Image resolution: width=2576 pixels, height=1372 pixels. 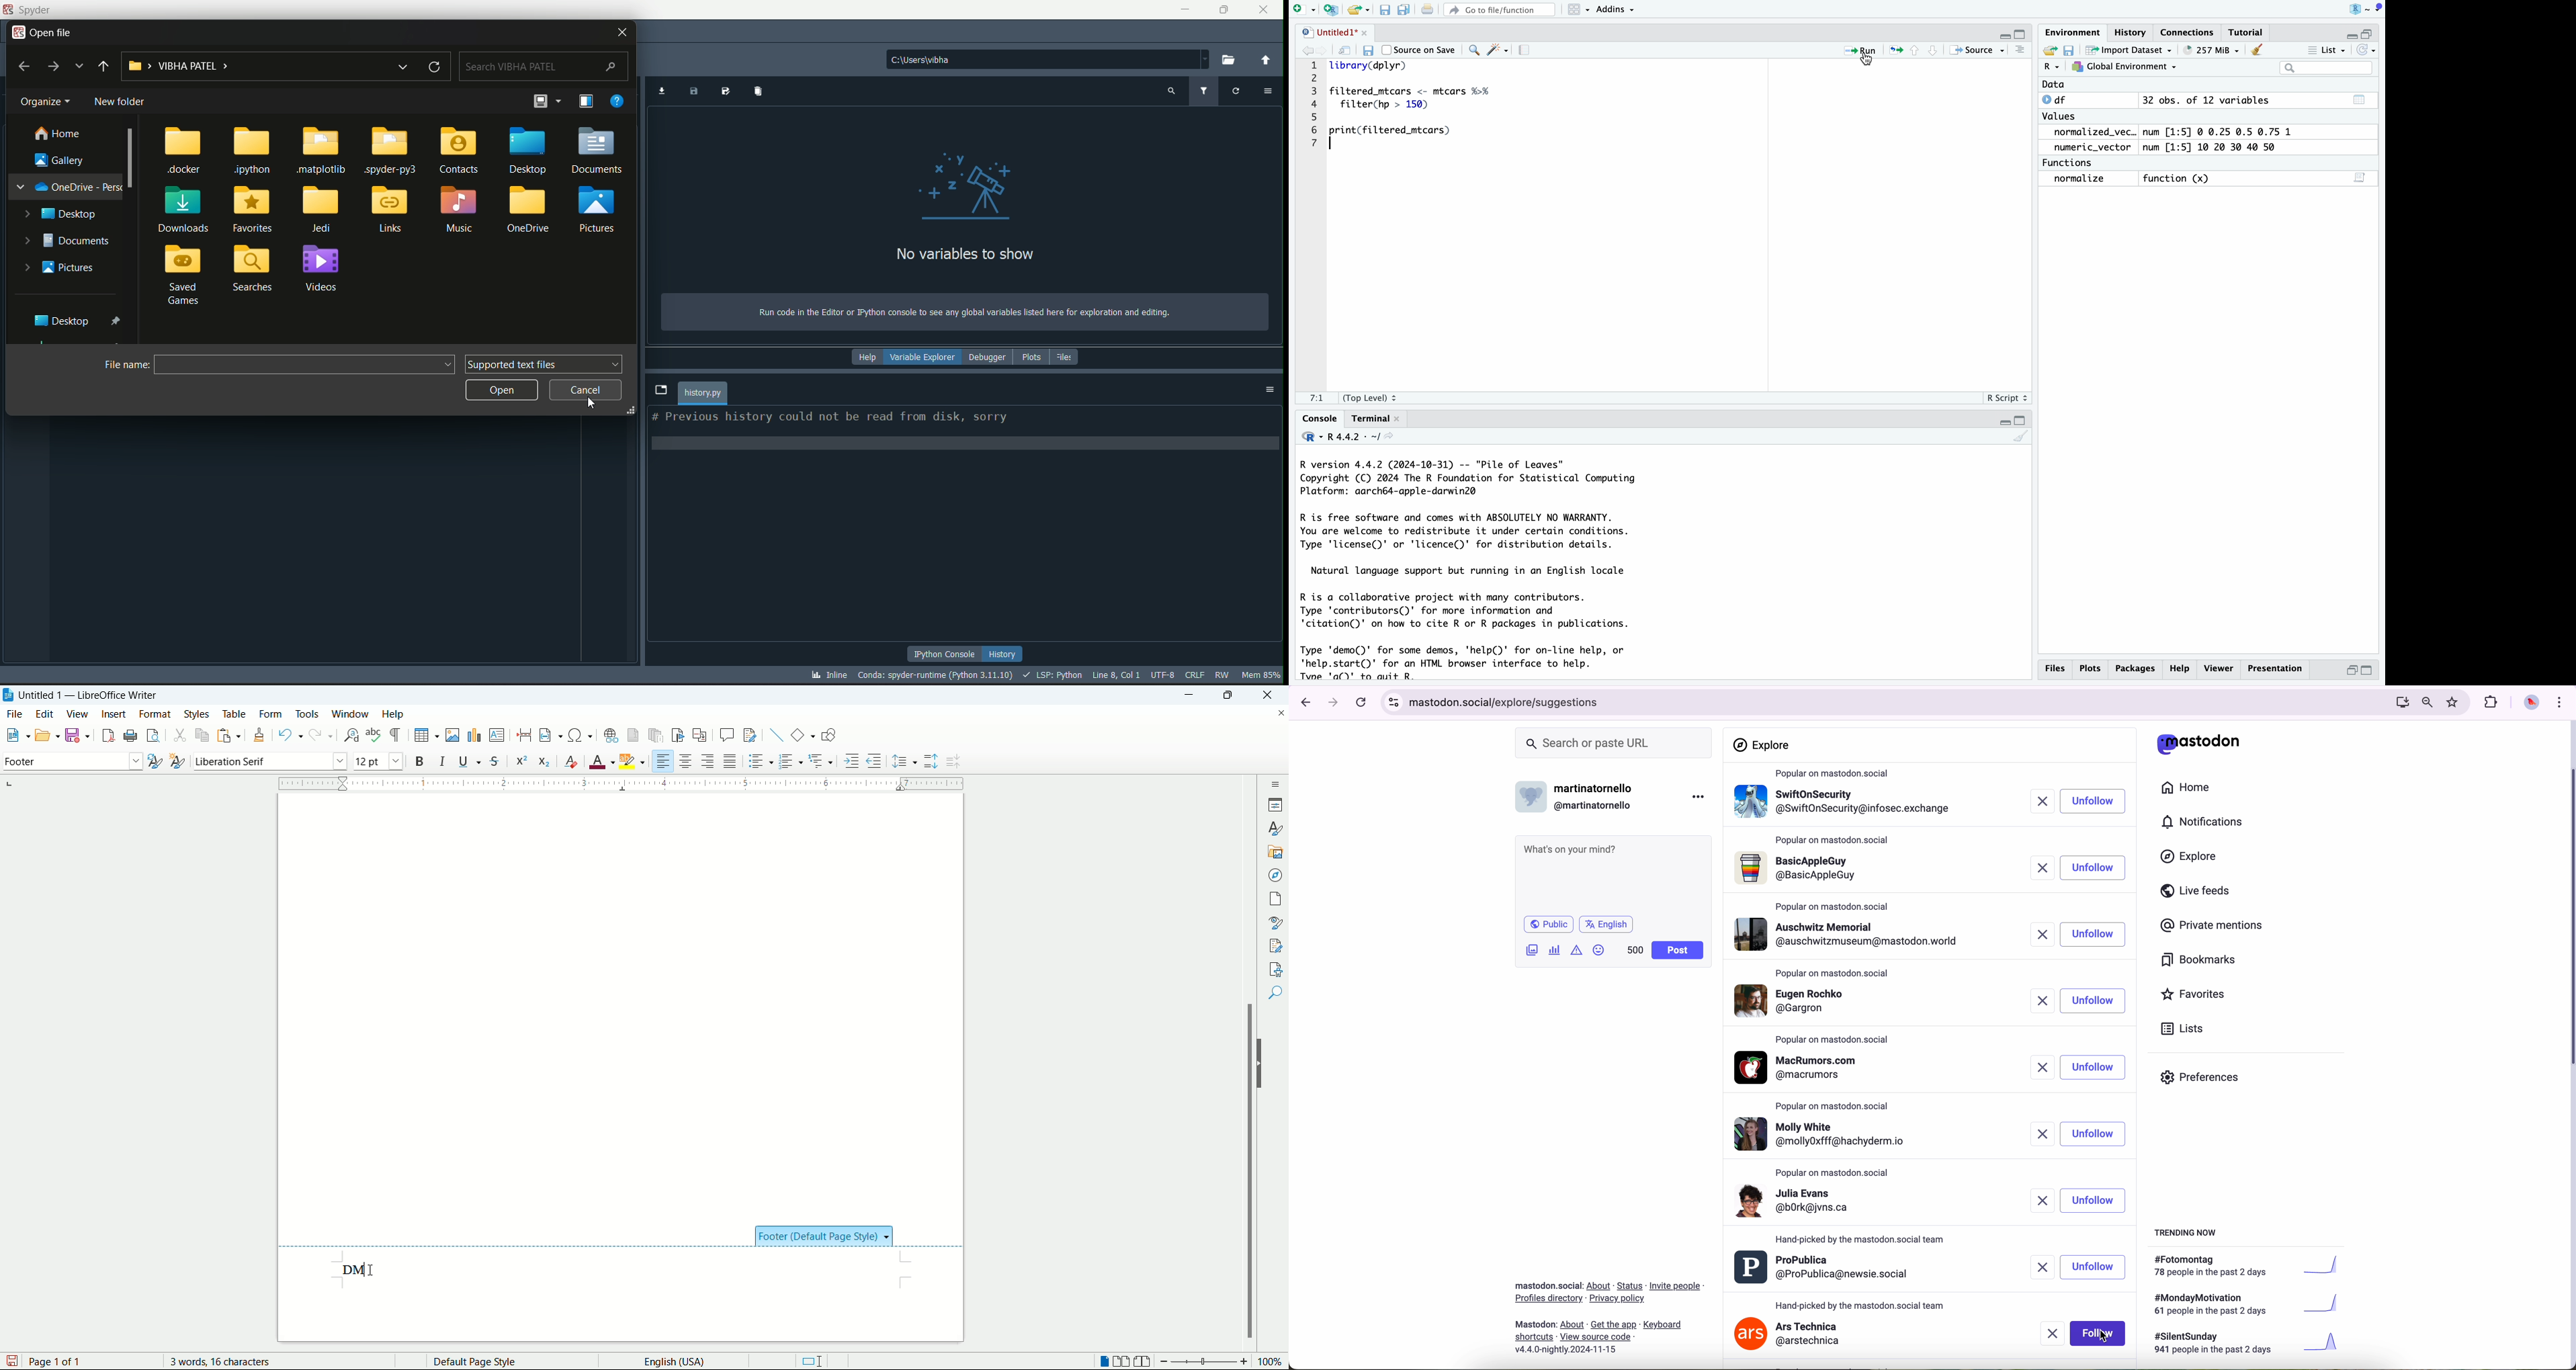 I want to click on new file, so click(x=1302, y=9).